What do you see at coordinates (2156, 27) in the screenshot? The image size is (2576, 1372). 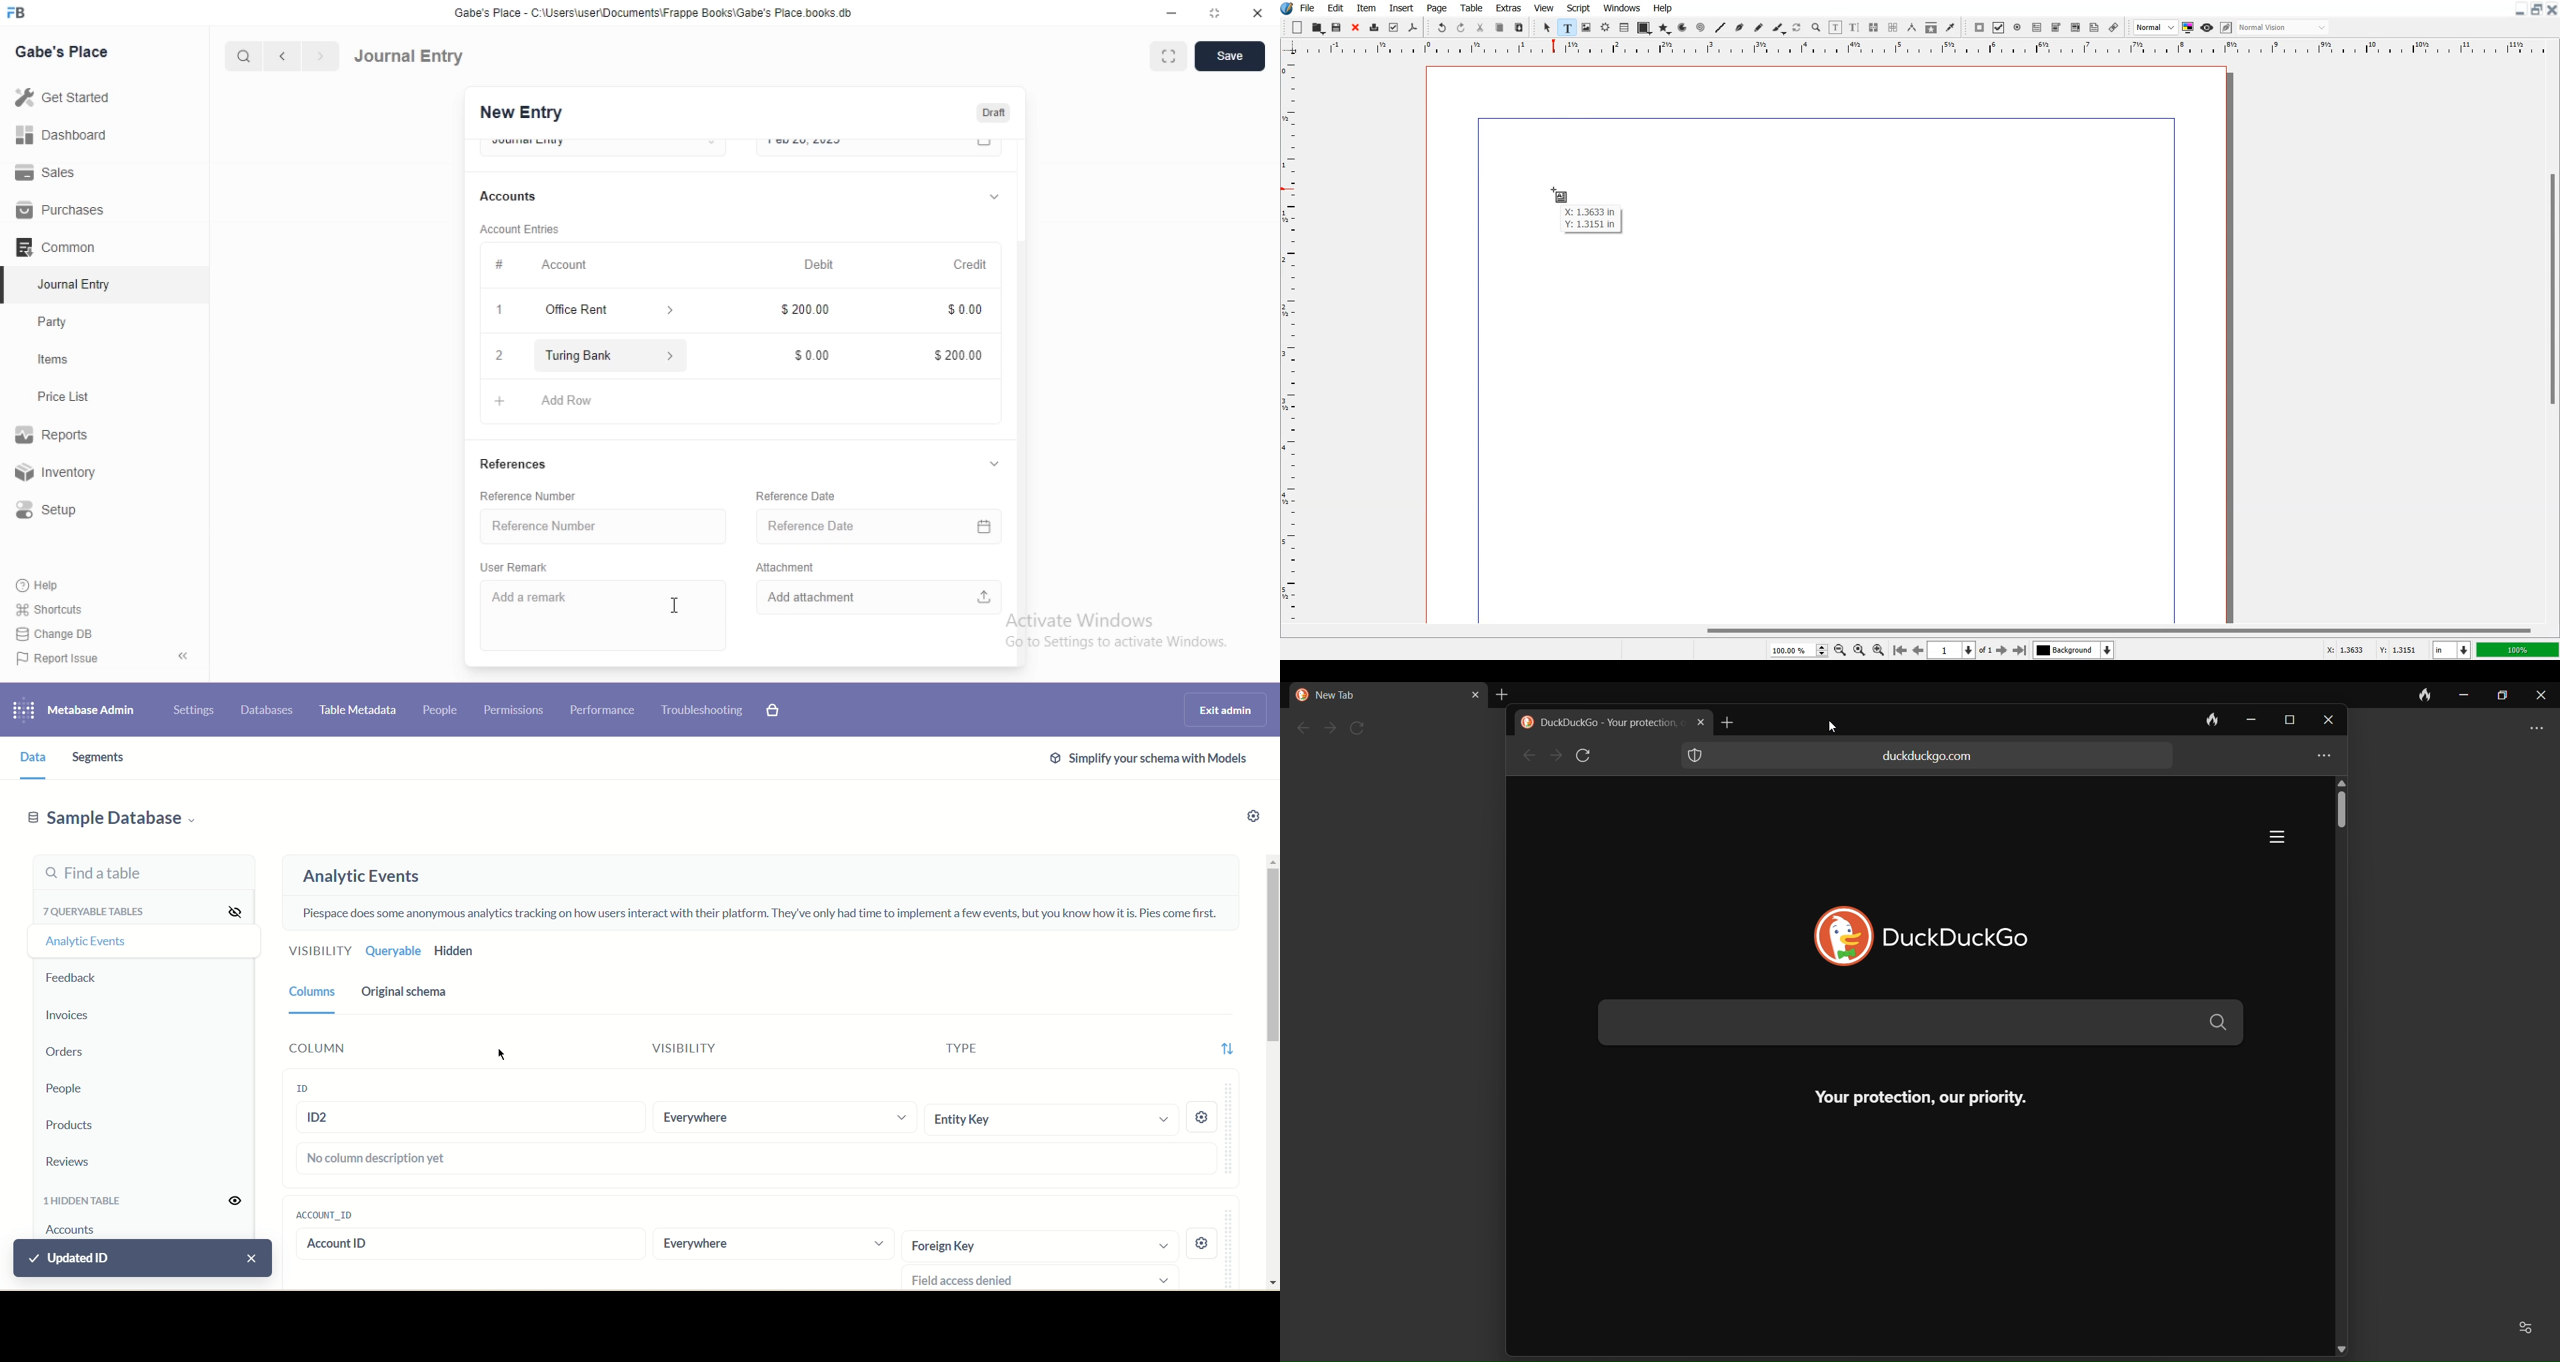 I see `Select Image Preview quality` at bounding box center [2156, 27].